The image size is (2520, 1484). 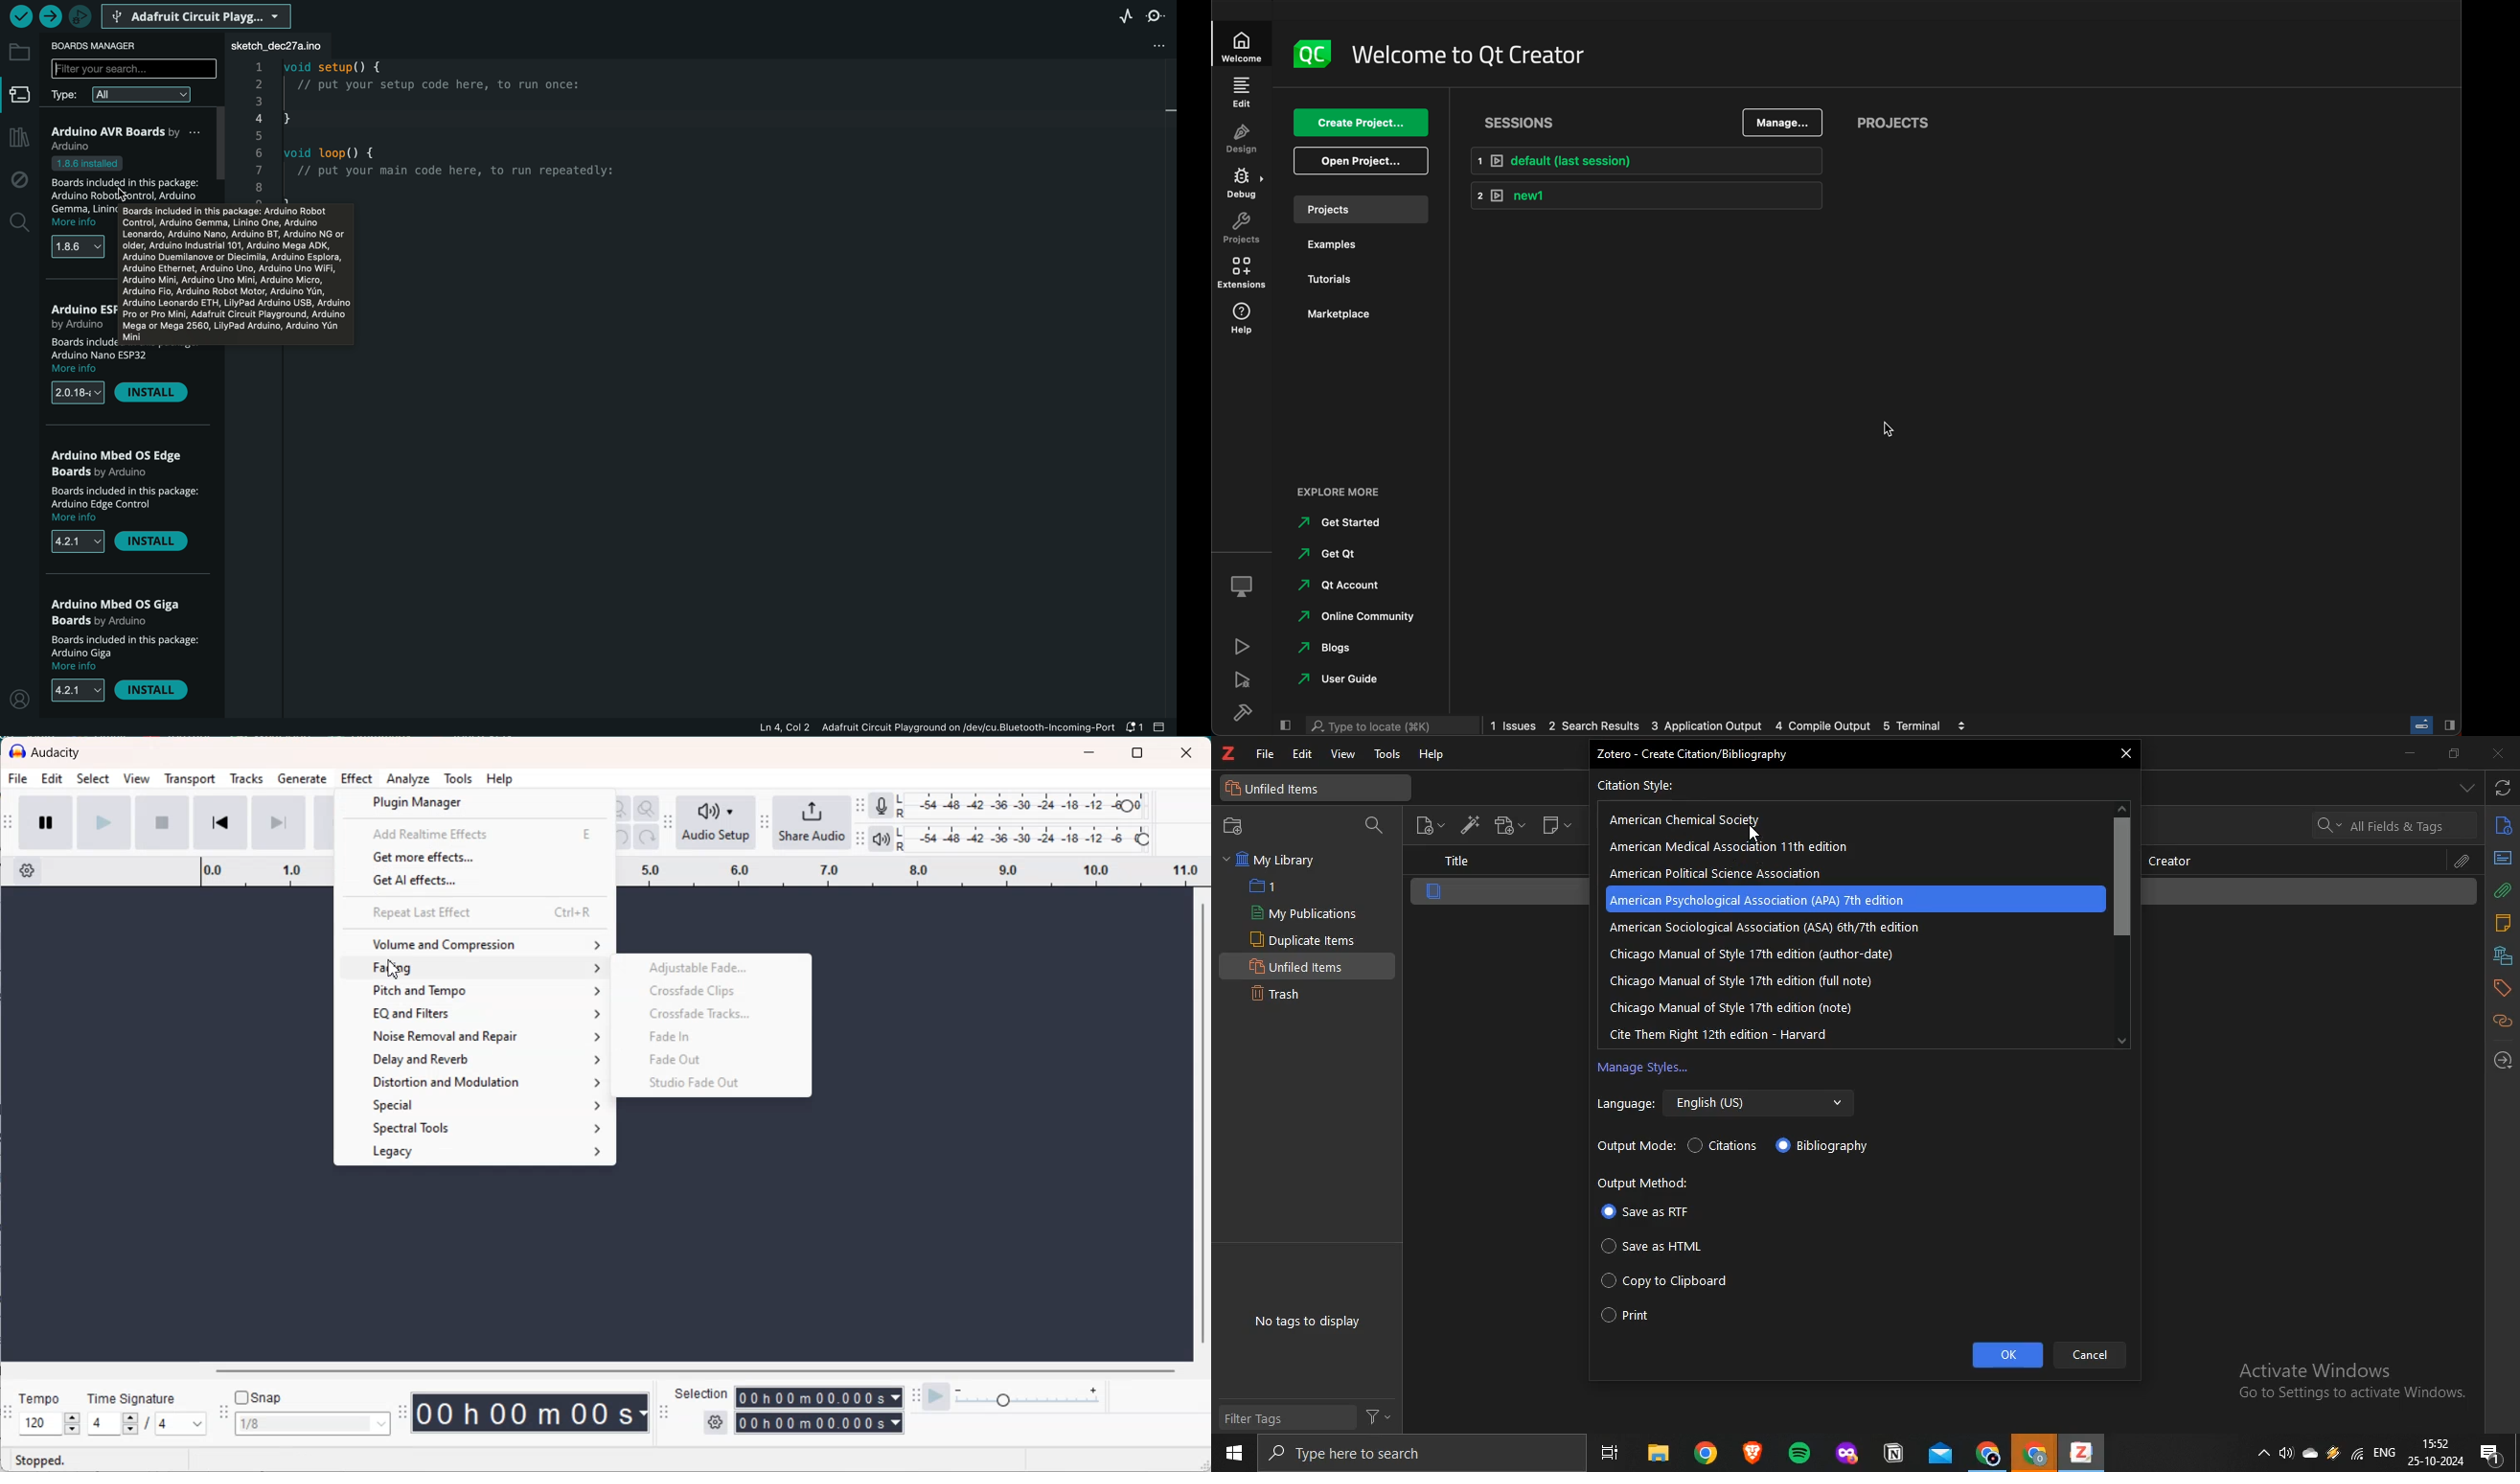 What do you see at coordinates (475, 803) in the screenshot?
I see `Plugin Manager` at bounding box center [475, 803].